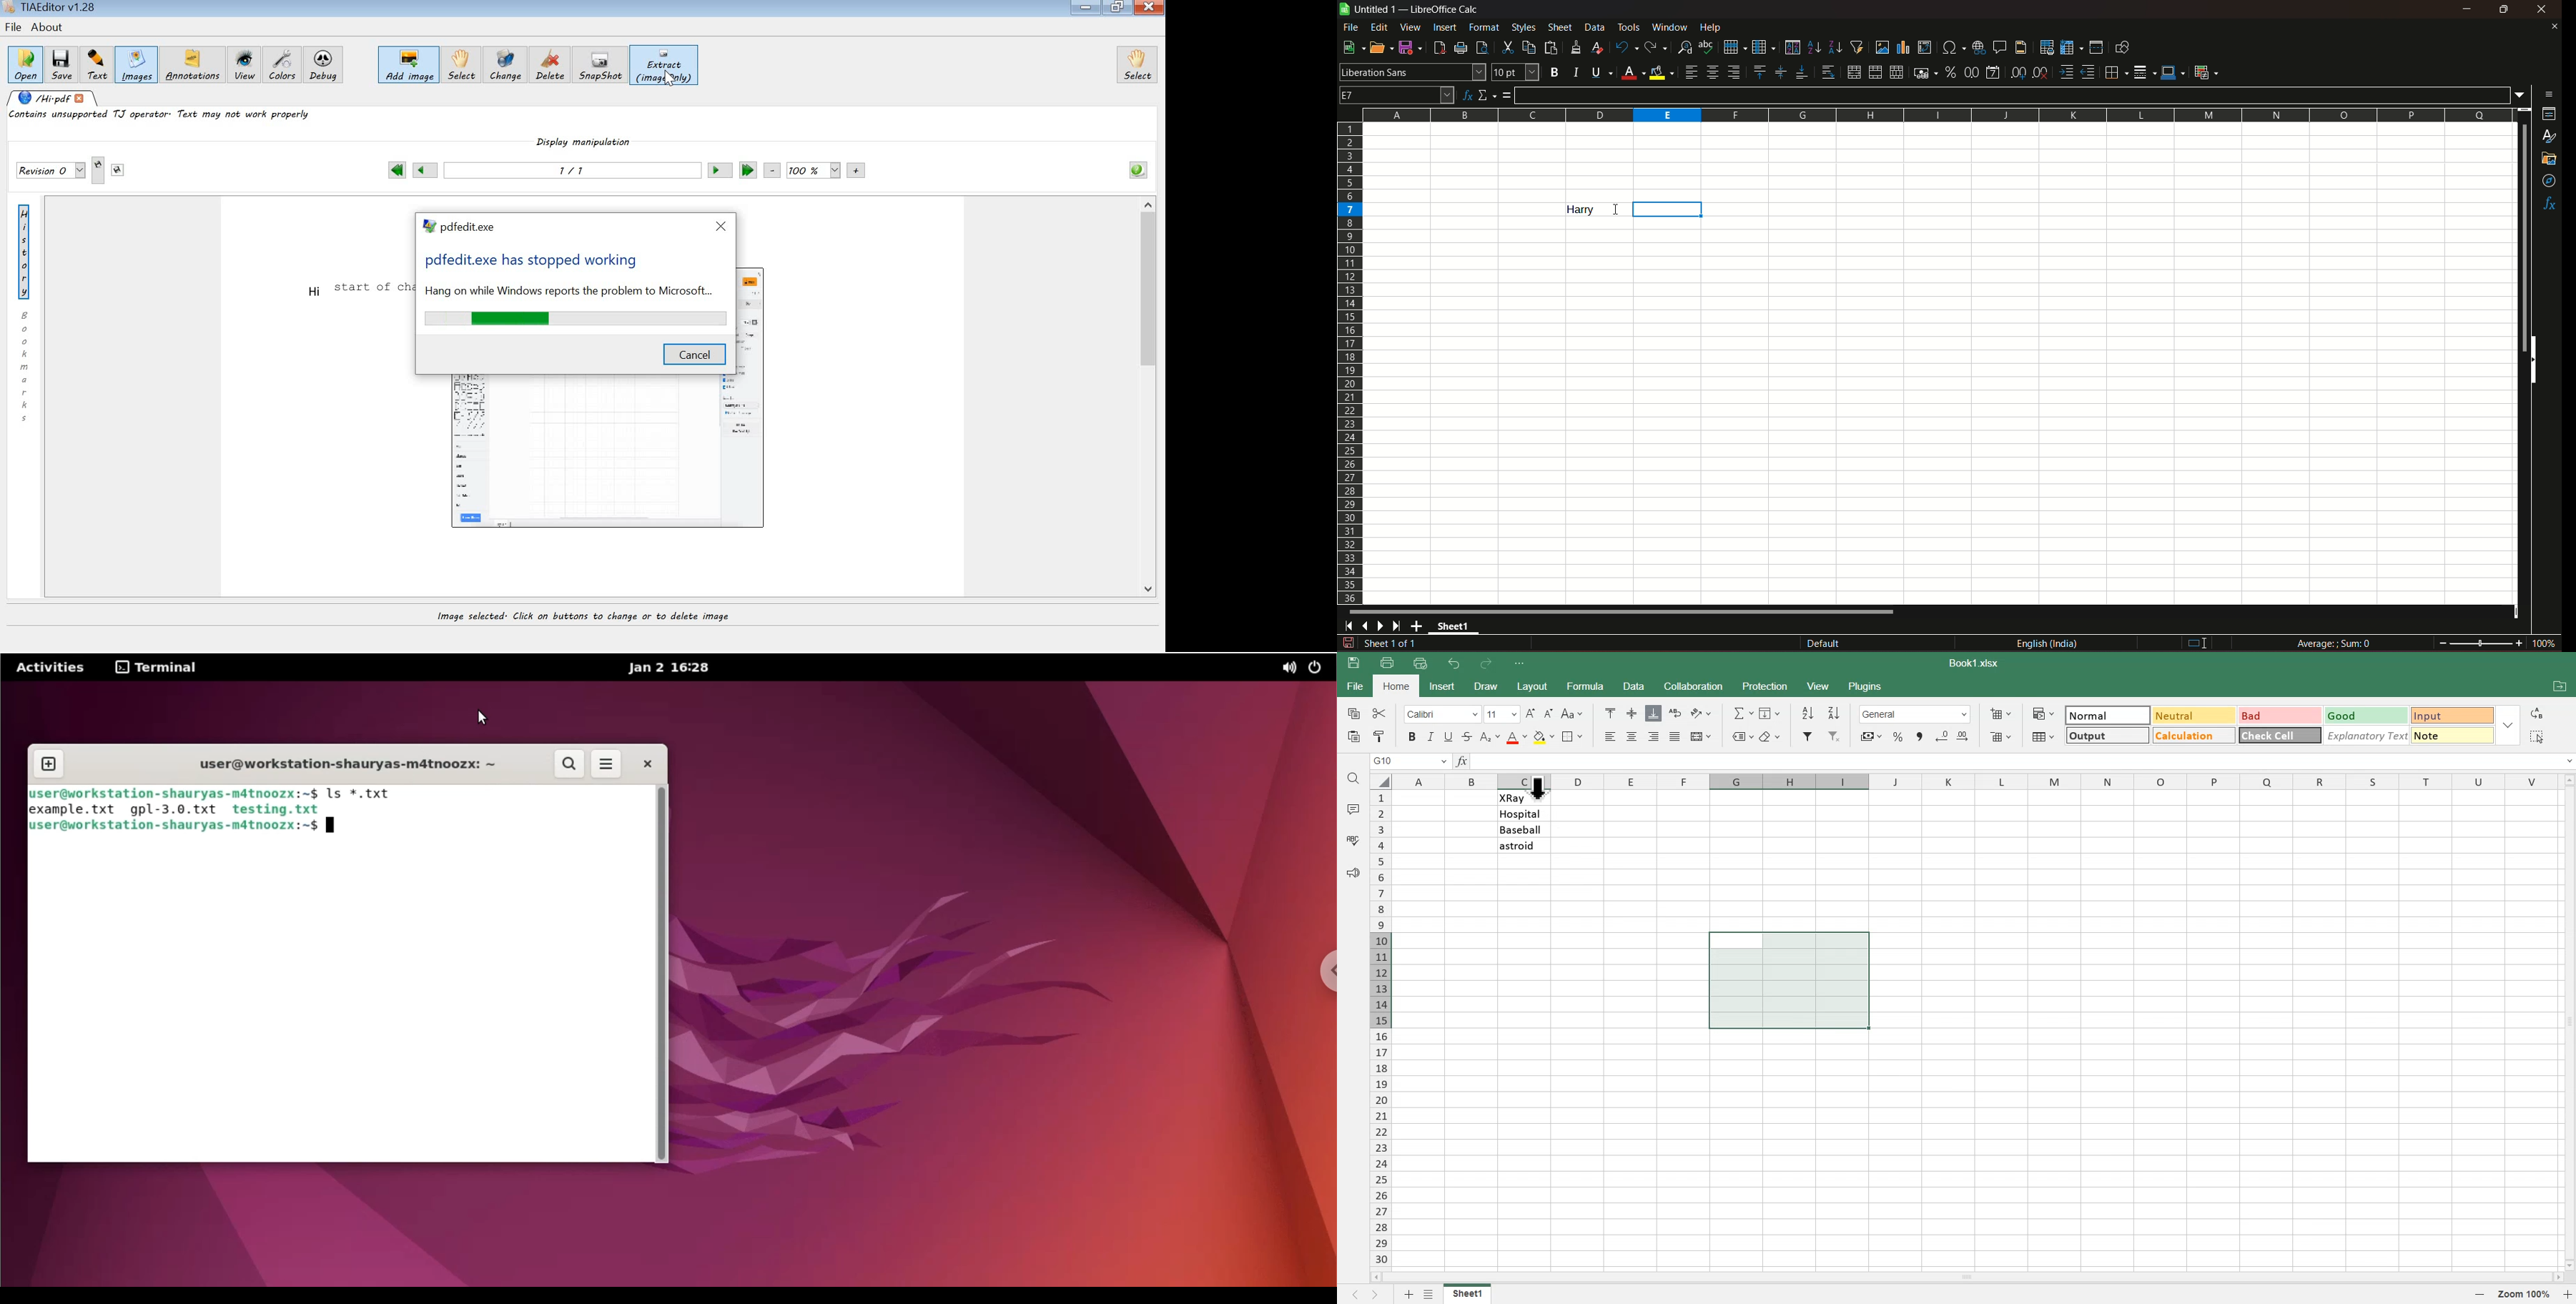  I want to click on help, so click(1714, 27).